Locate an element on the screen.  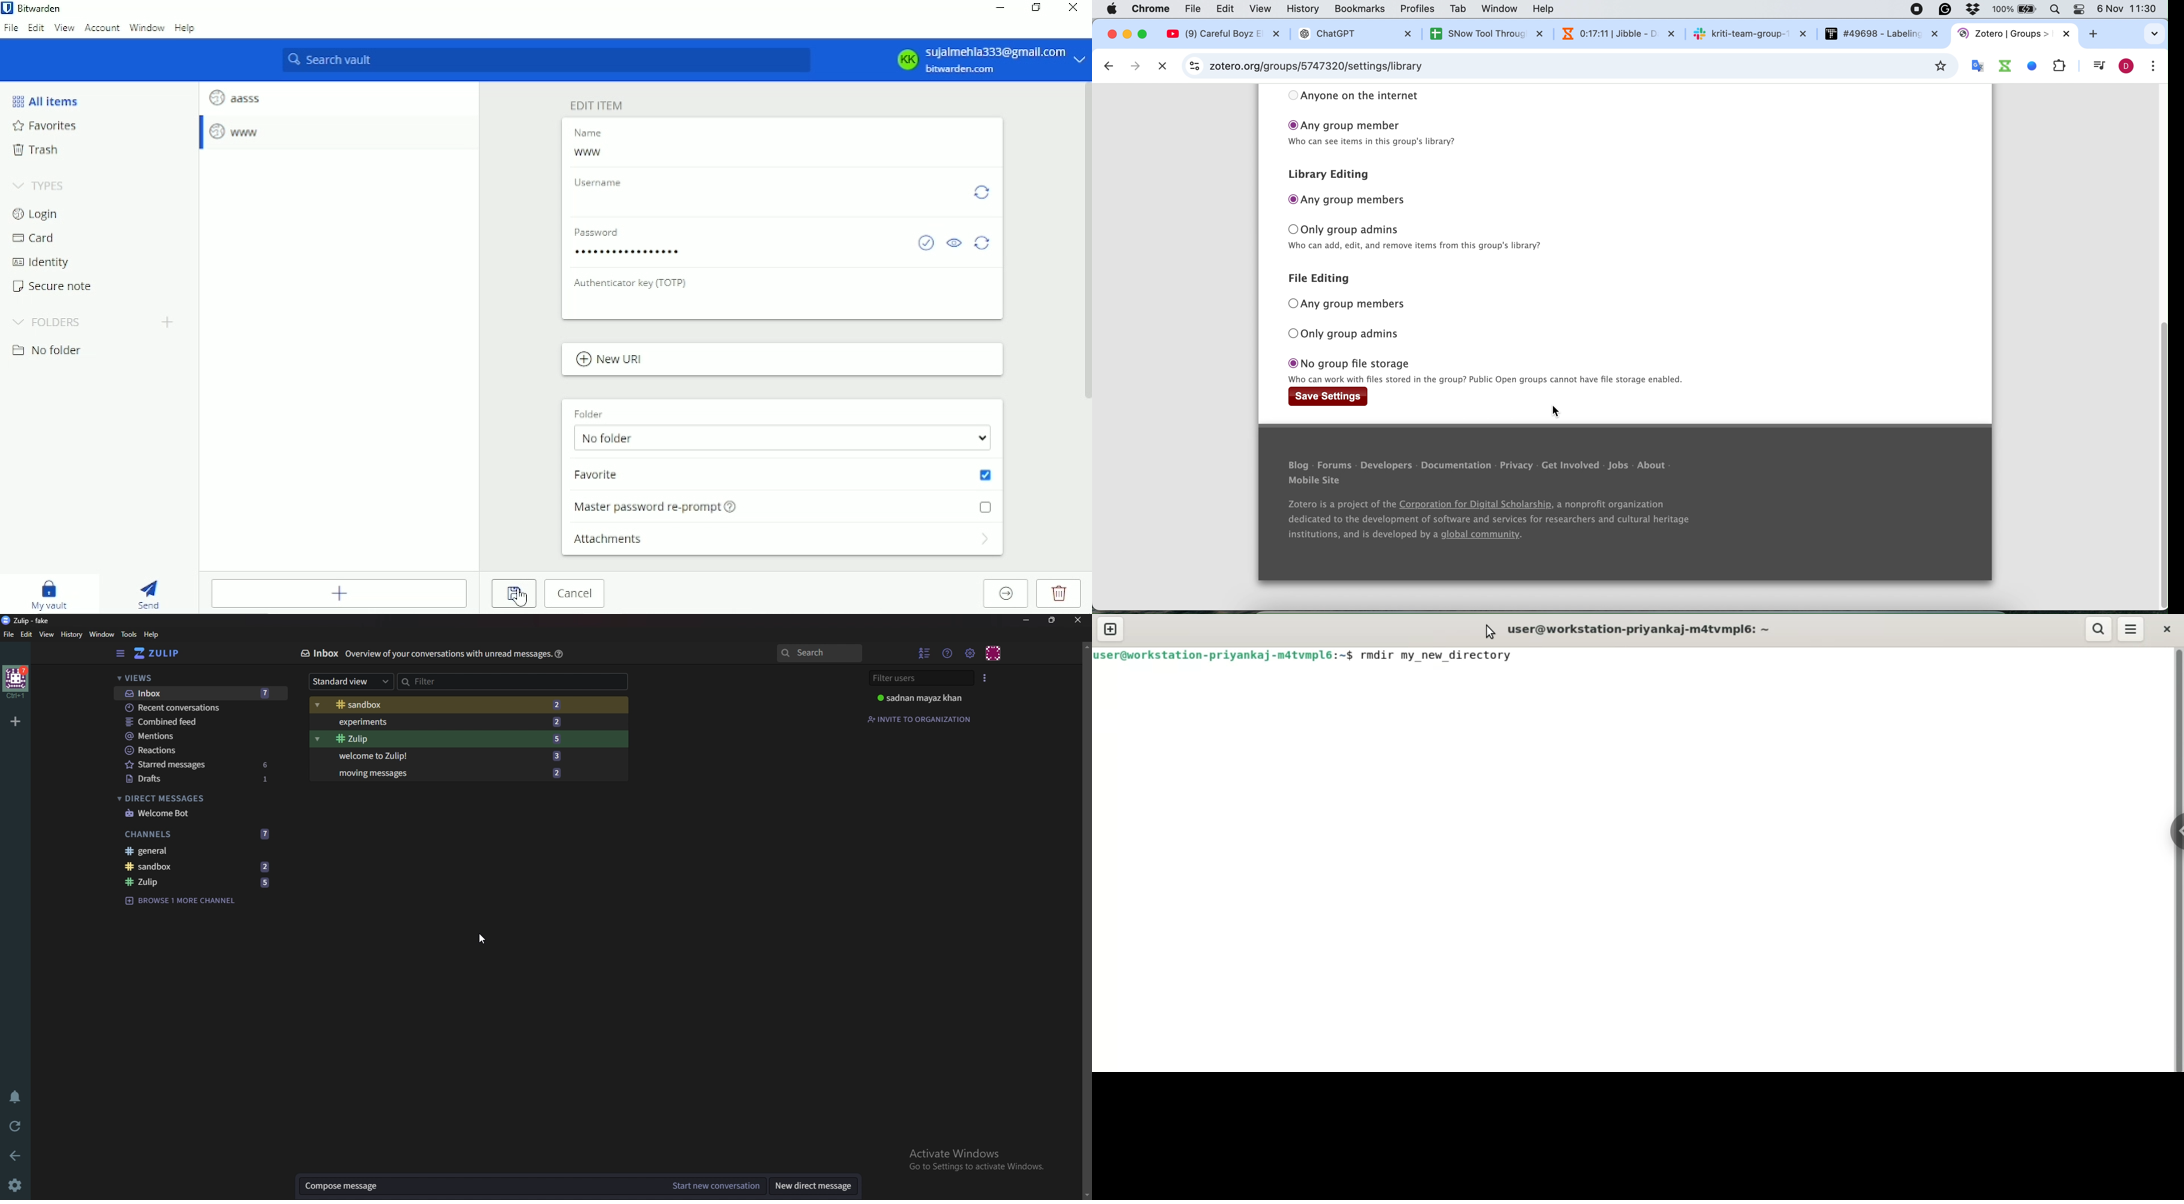
any group member is located at coordinates (1343, 123).